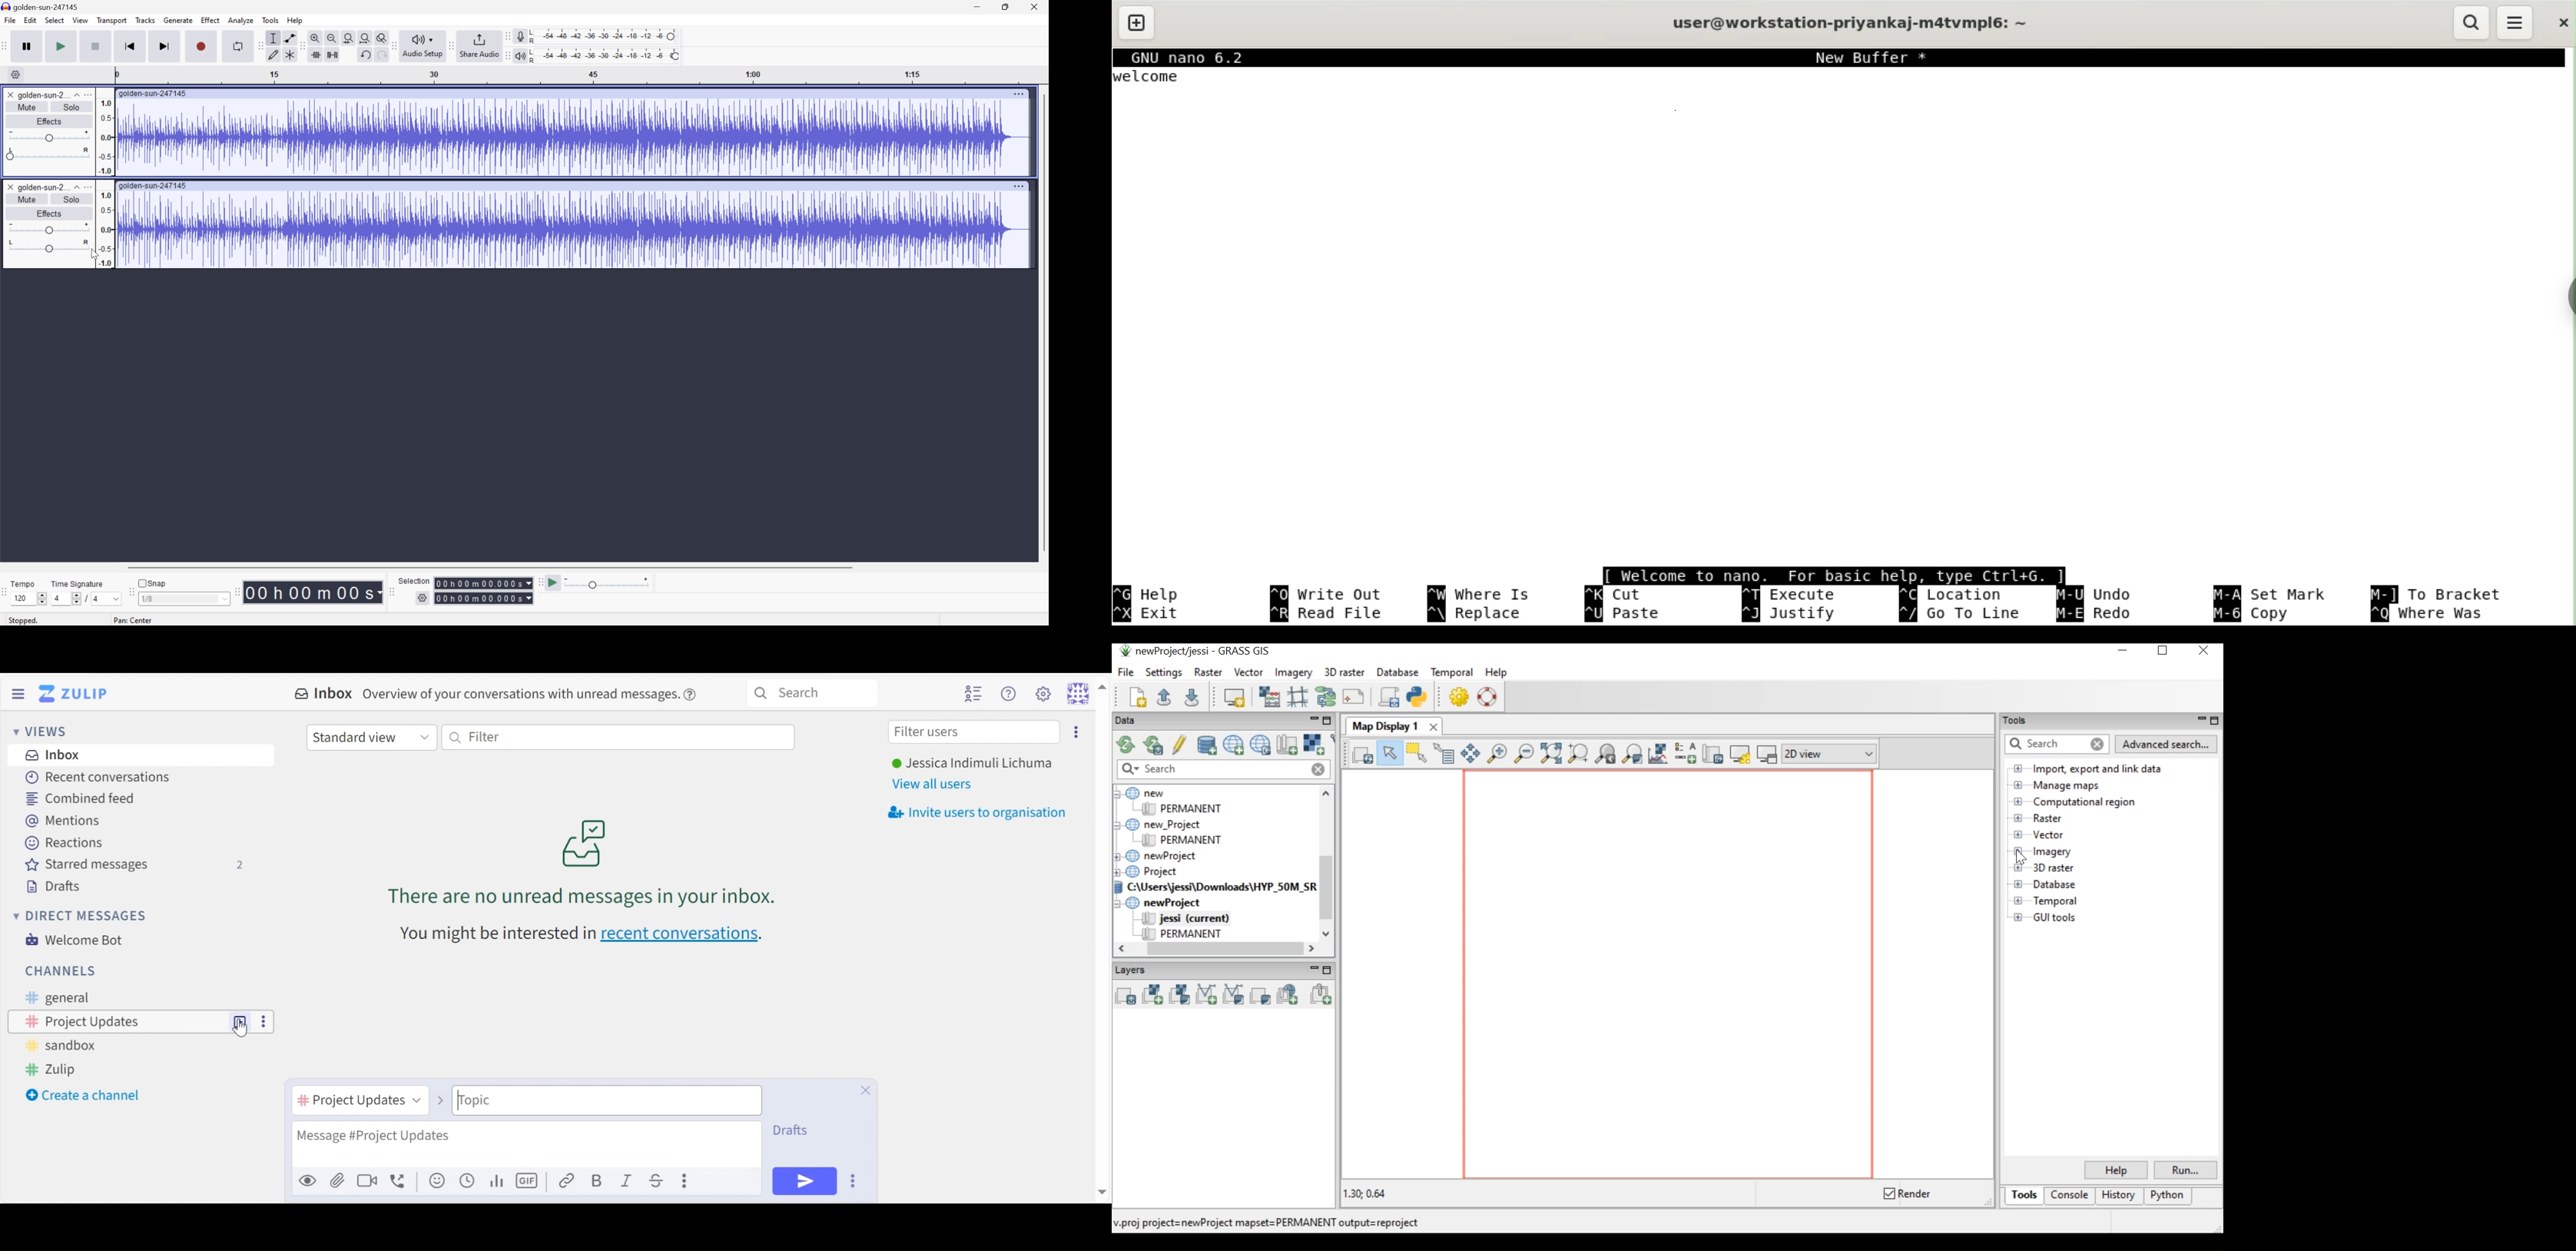 The width and height of the screenshot is (2576, 1260). I want to click on Strikethrough, so click(658, 1180).